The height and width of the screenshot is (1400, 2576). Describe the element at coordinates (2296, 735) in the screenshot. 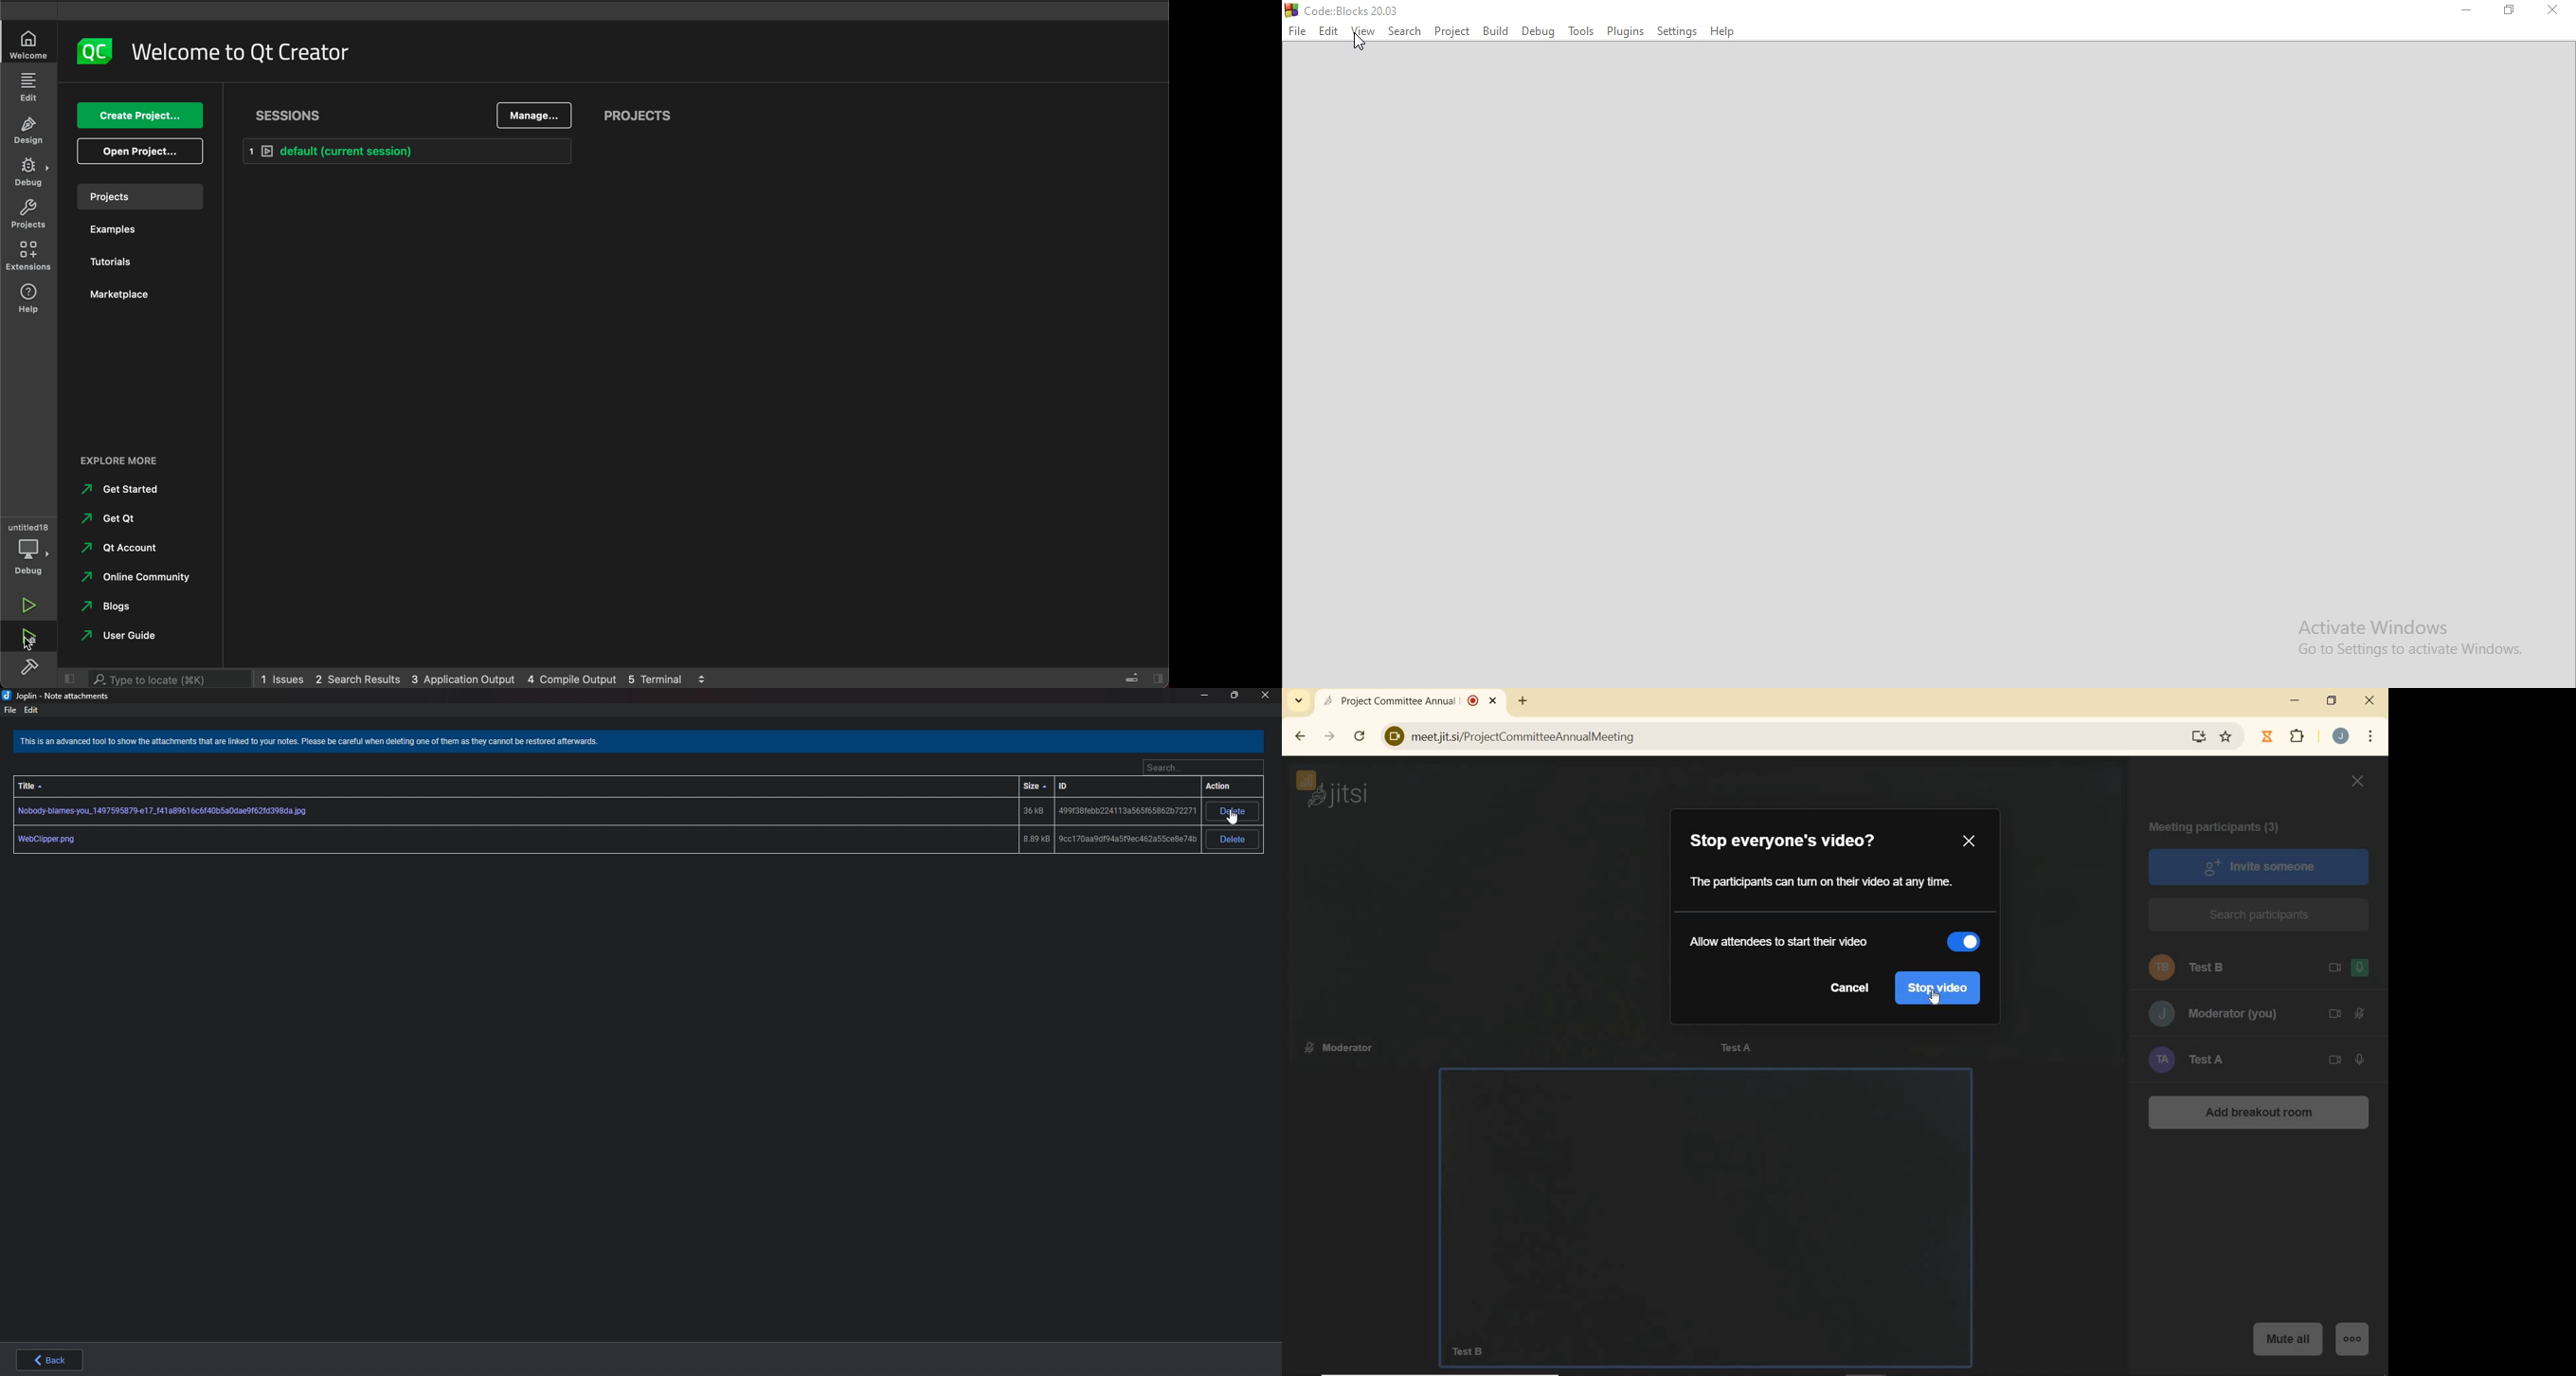

I see `EXTENSION` at that location.